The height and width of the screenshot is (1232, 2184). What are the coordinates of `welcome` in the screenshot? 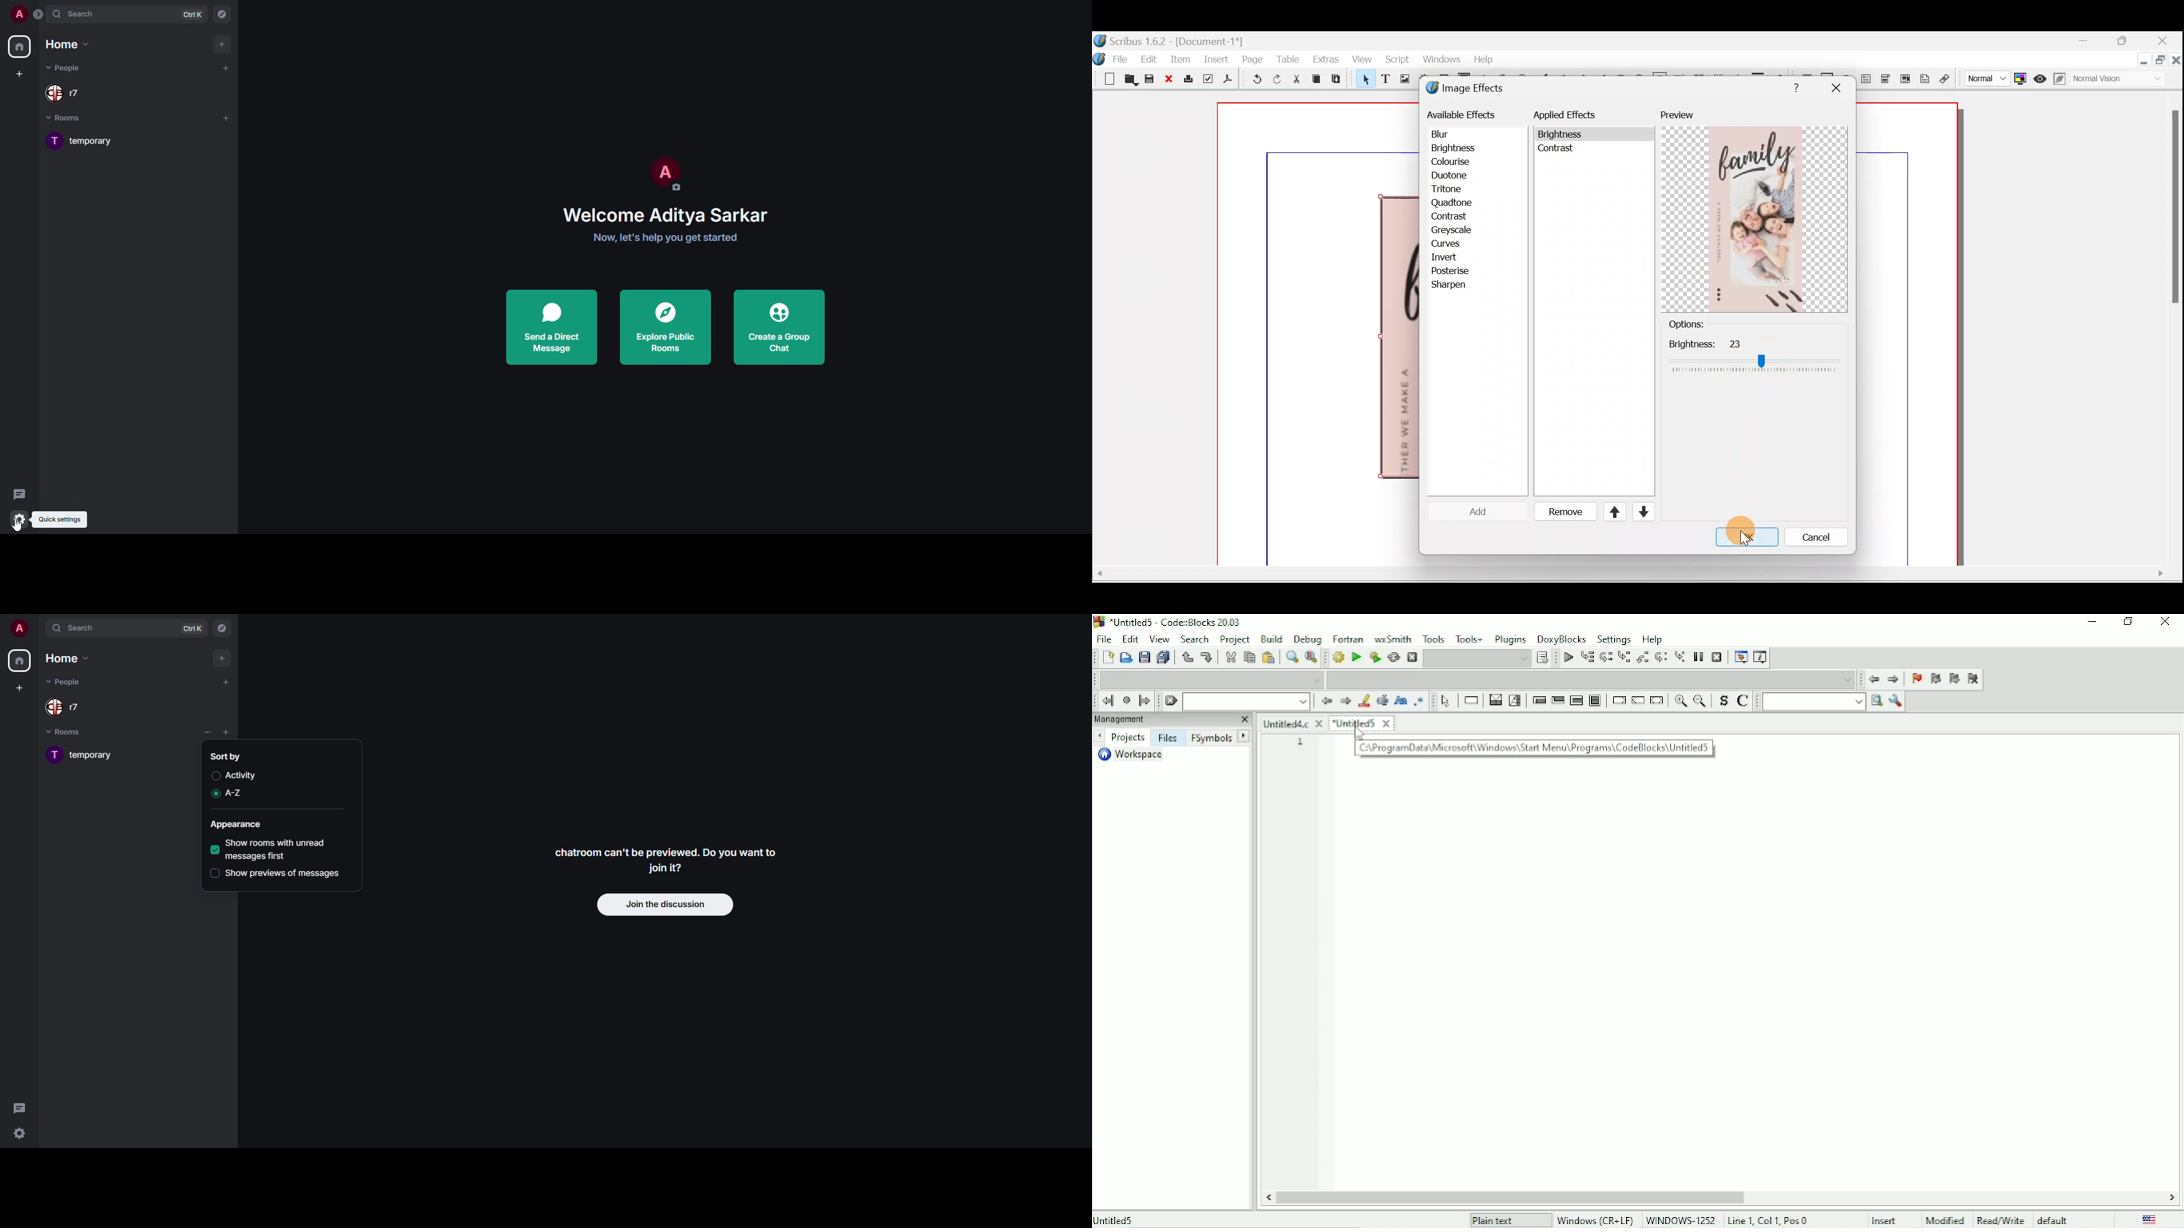 It's located at (666, 216).